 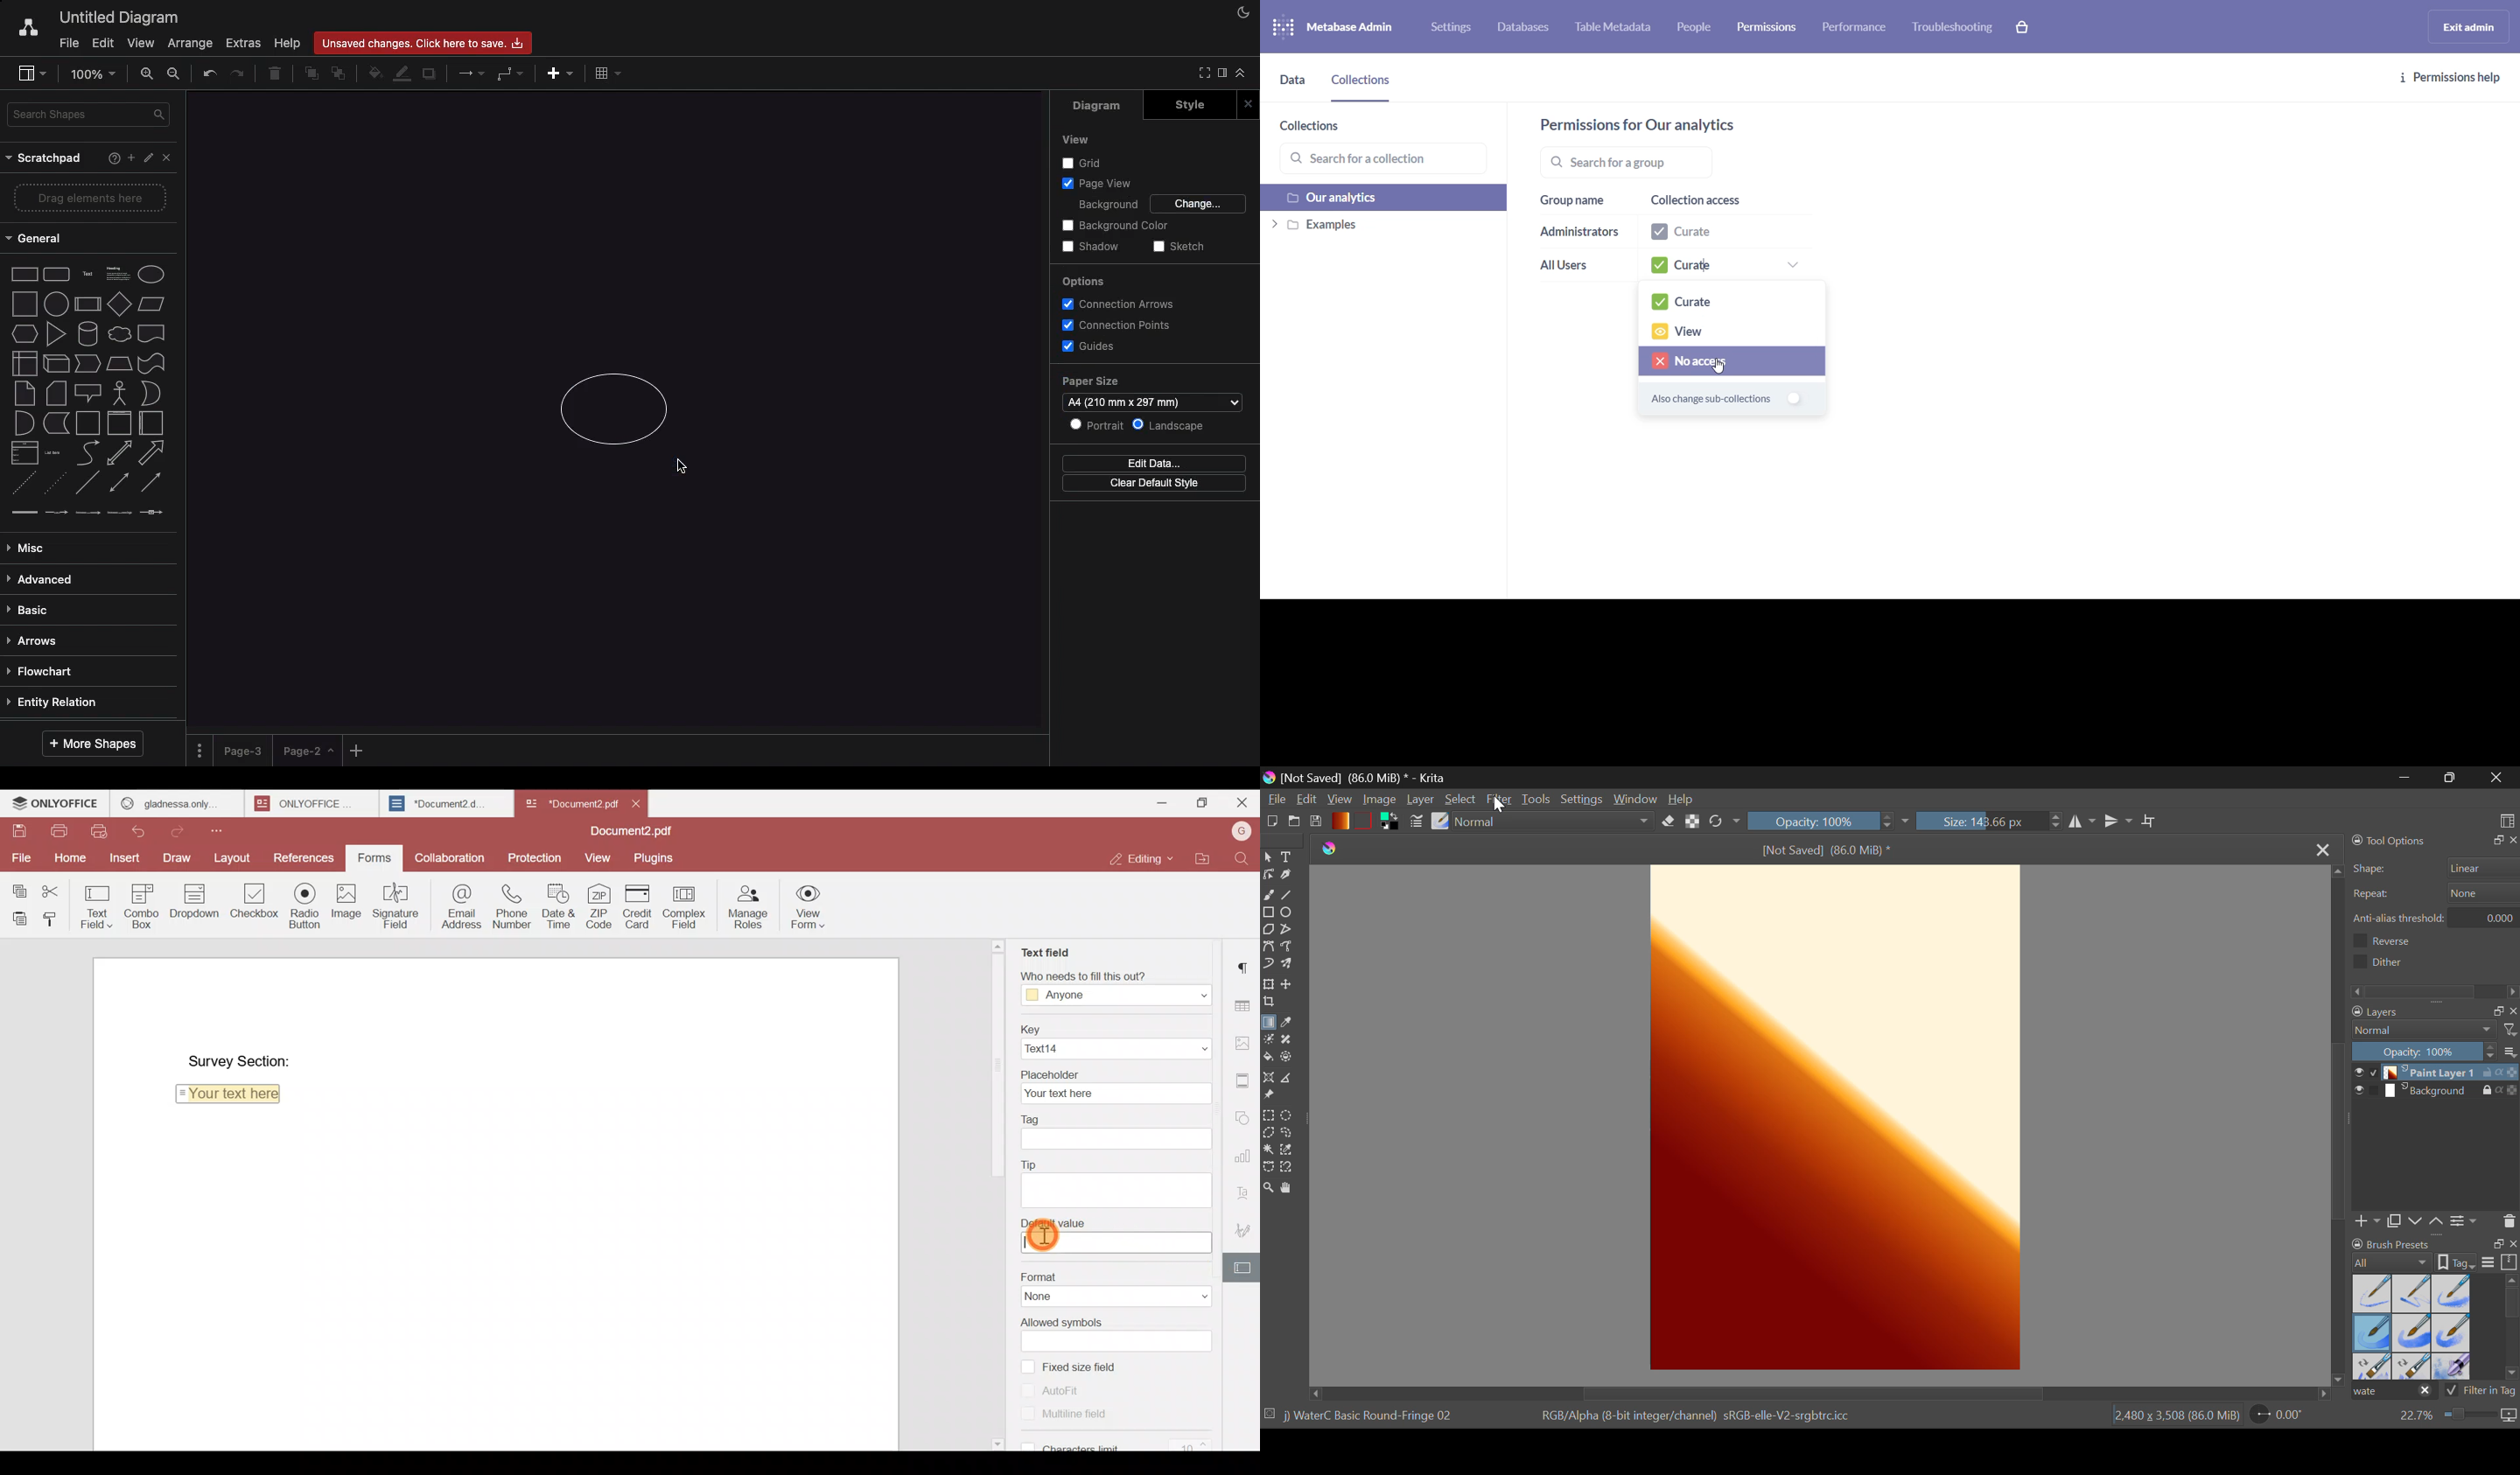 What do you see at coordinates (1155, 464) in the screenshot?
I see `Edit data` at bounding box center [1155, 464].